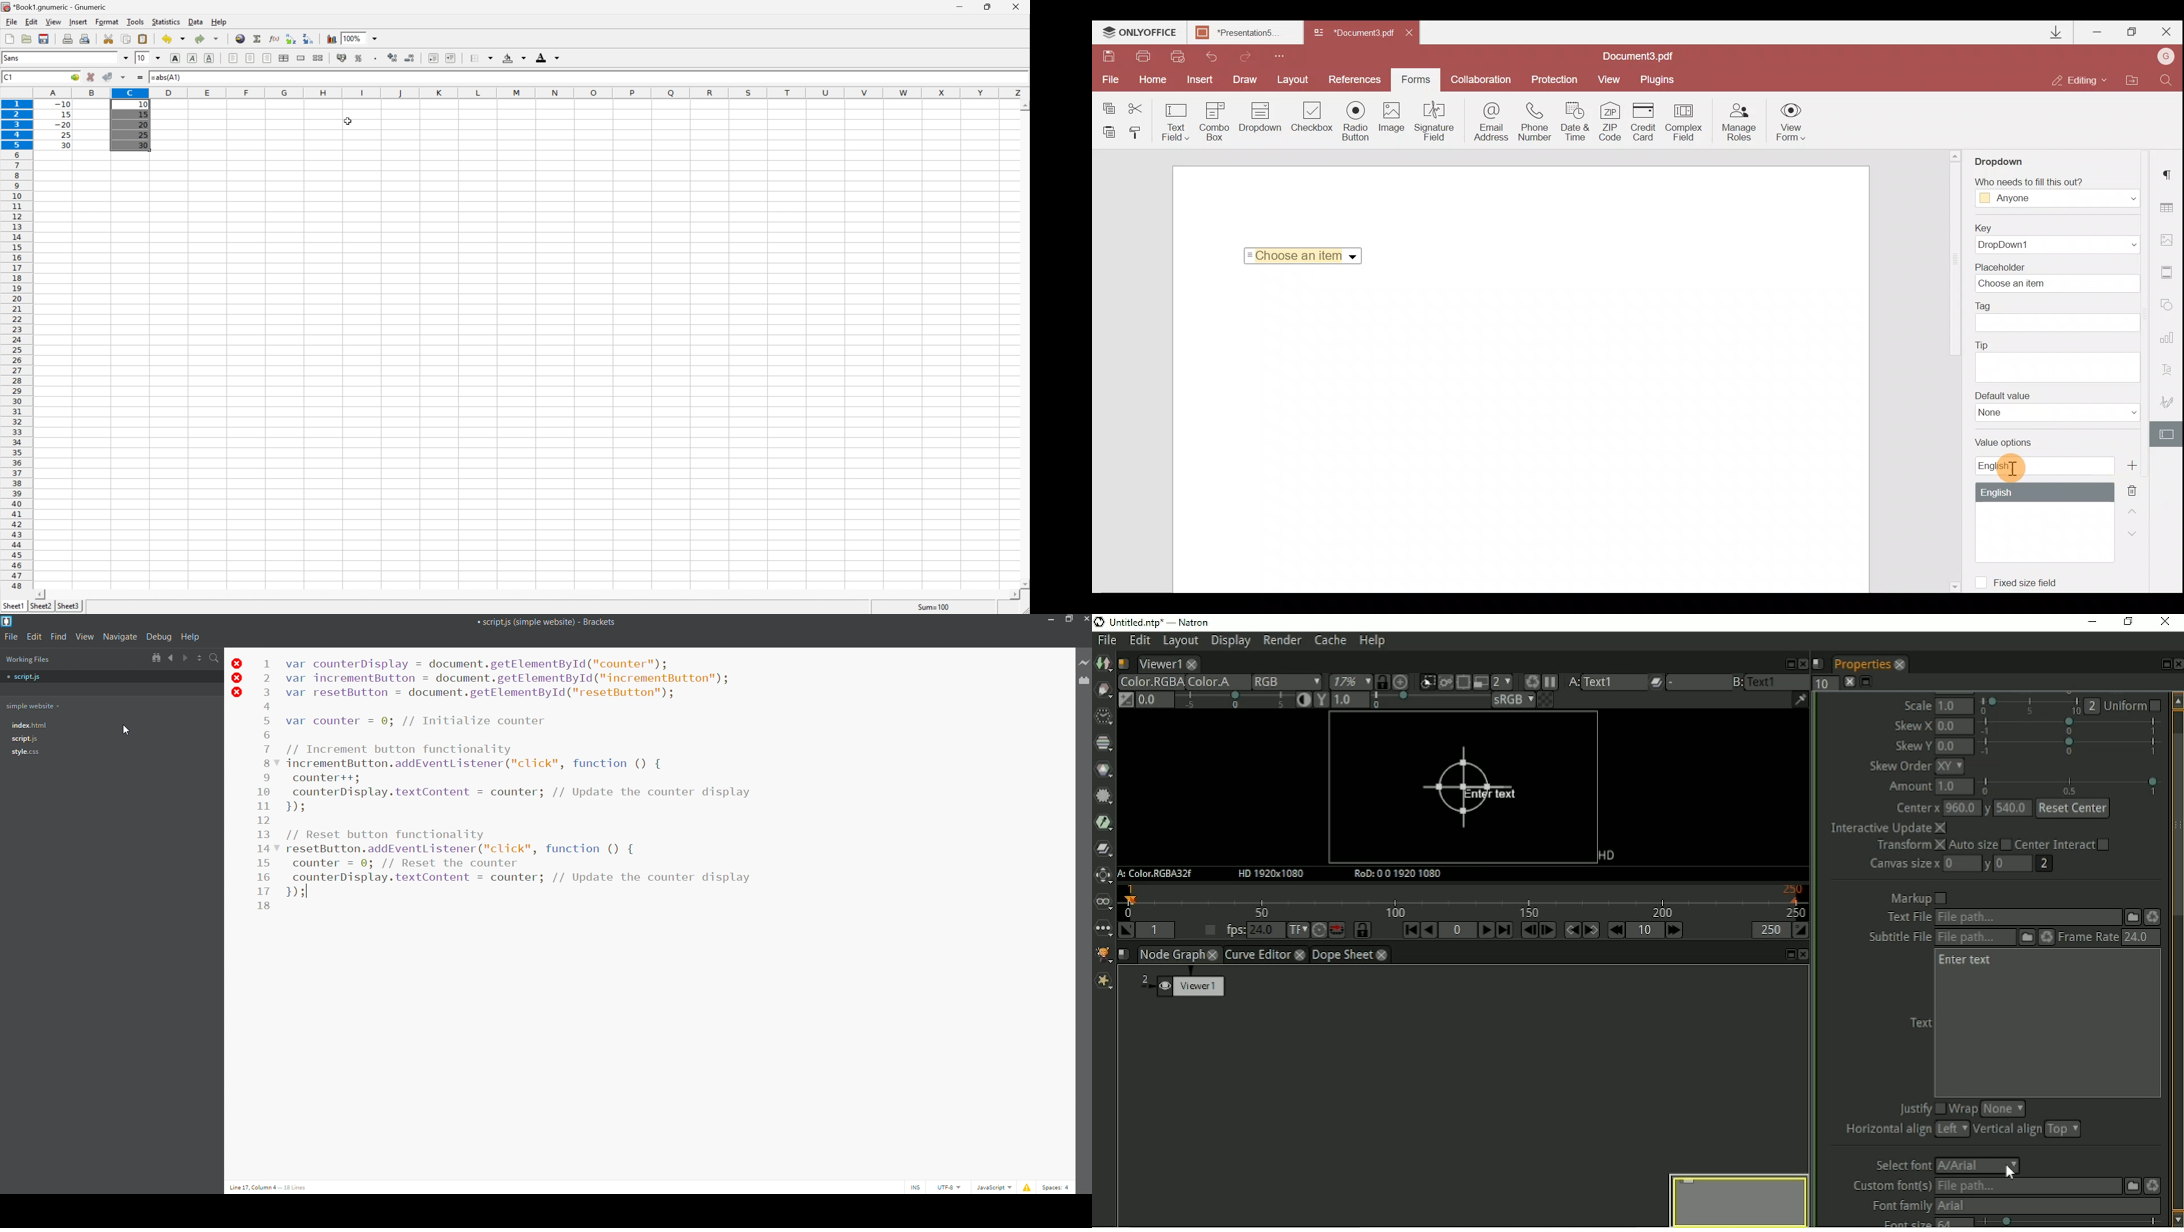 This screenshot has width=2184, height=1232. Describe the element at coordinates (379, 60) in the screenshot. I see `Set the format of the selected cells to include a thousands separator` at that location.